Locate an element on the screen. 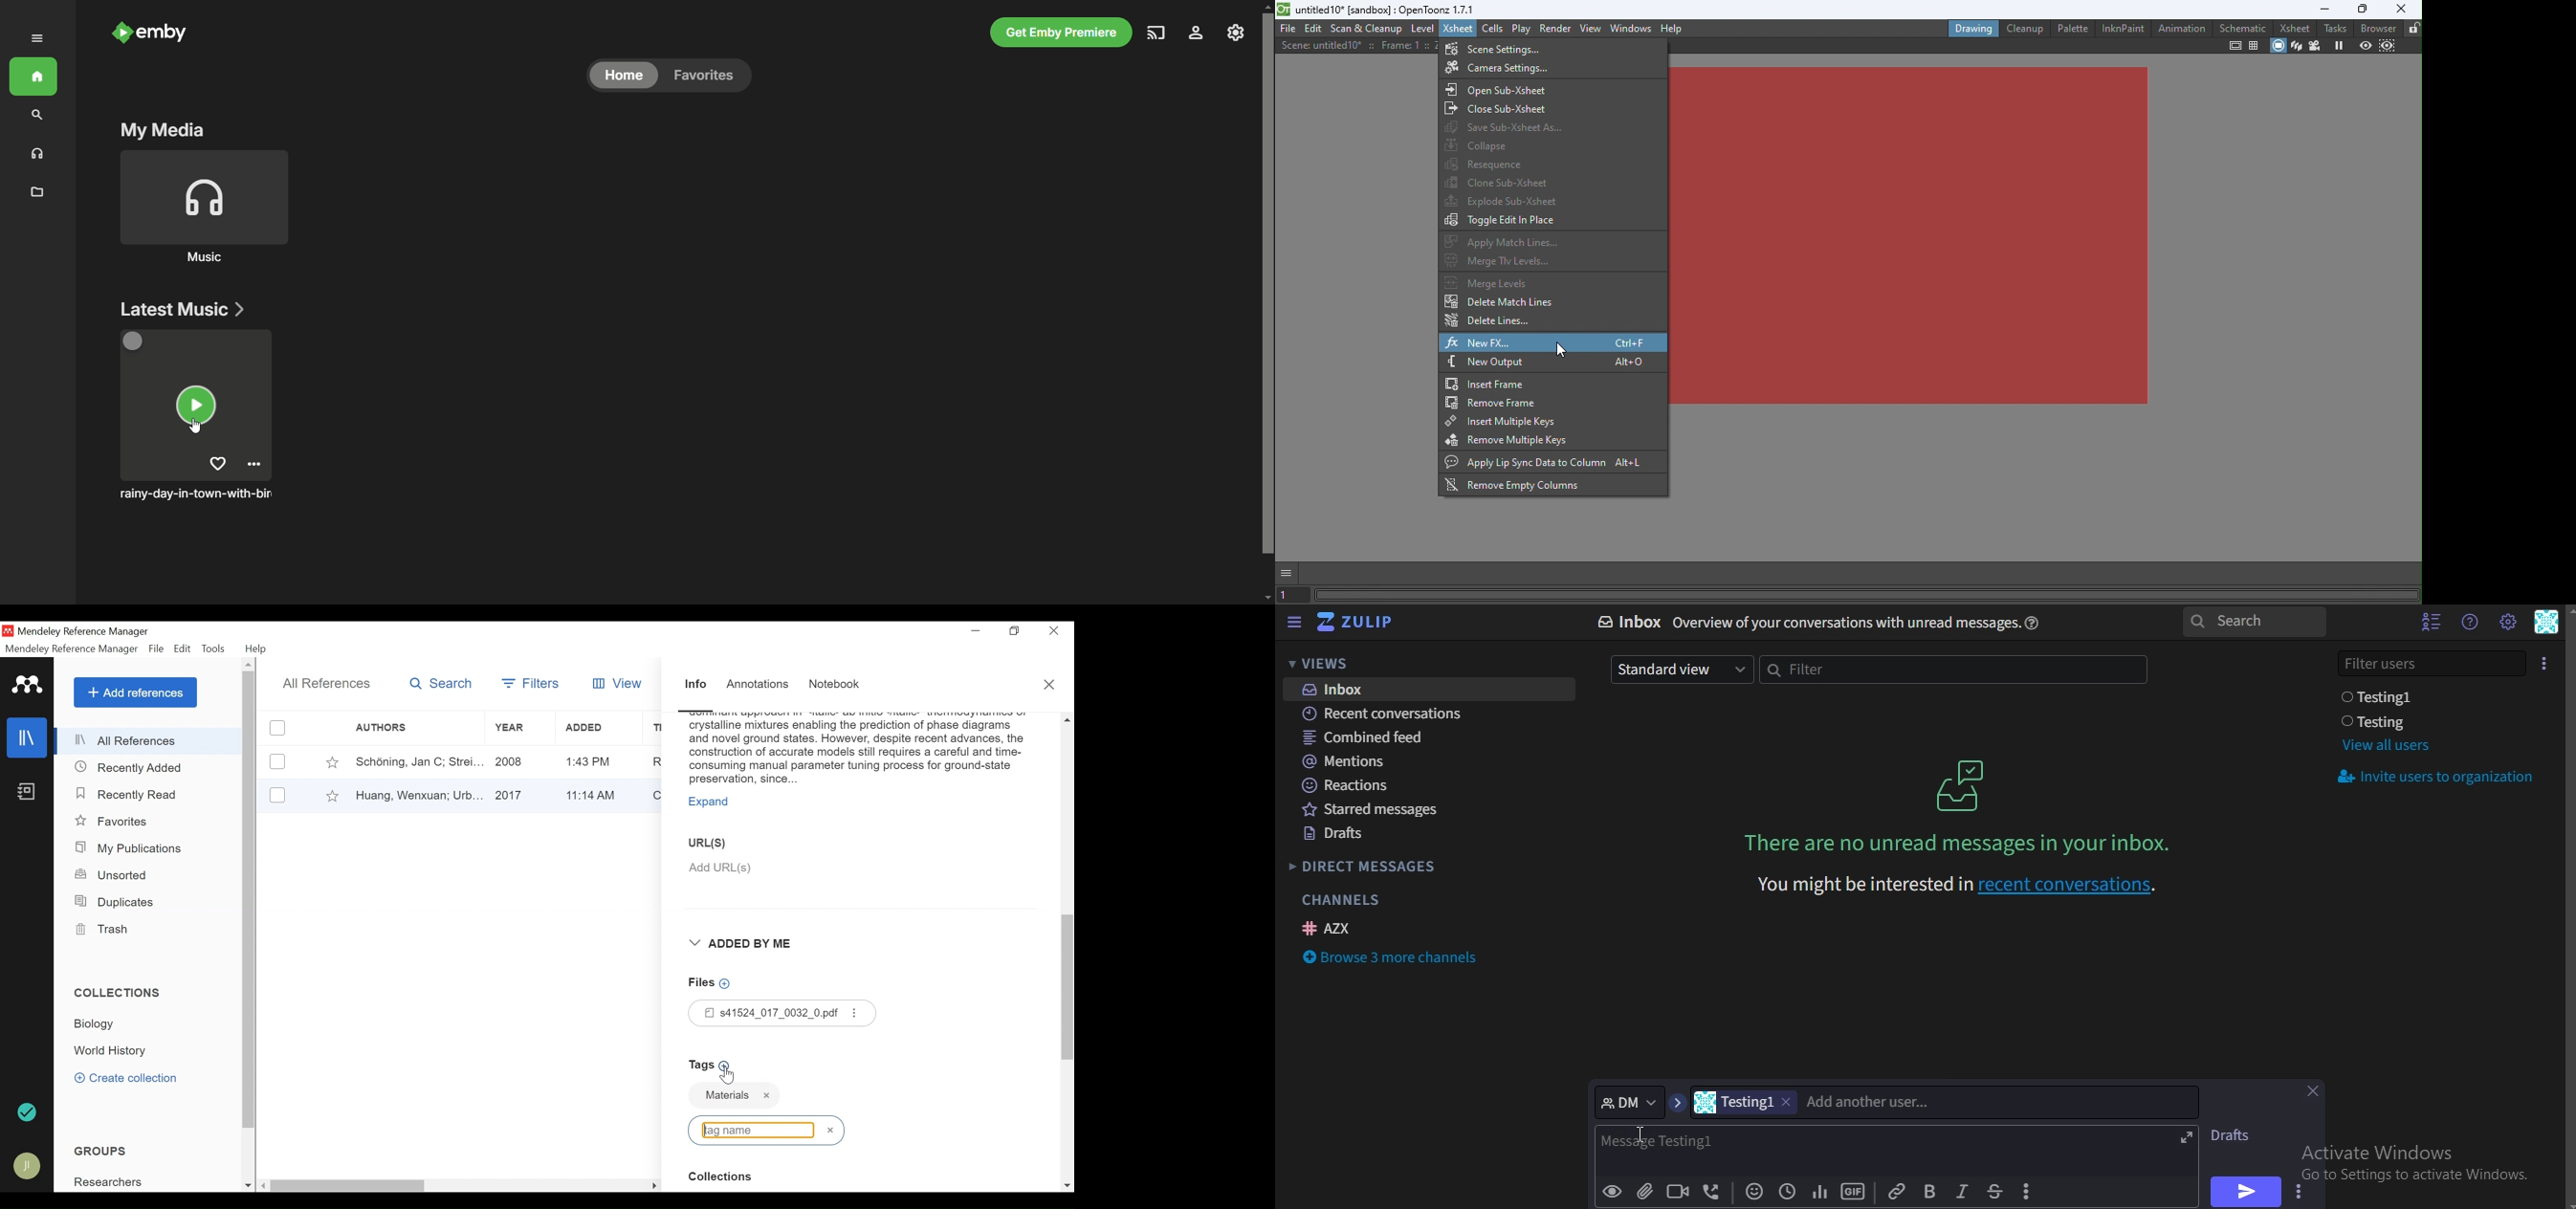 This screenshot has width=2576, height=1232. Scroll up is located at coordinates (249, 664).